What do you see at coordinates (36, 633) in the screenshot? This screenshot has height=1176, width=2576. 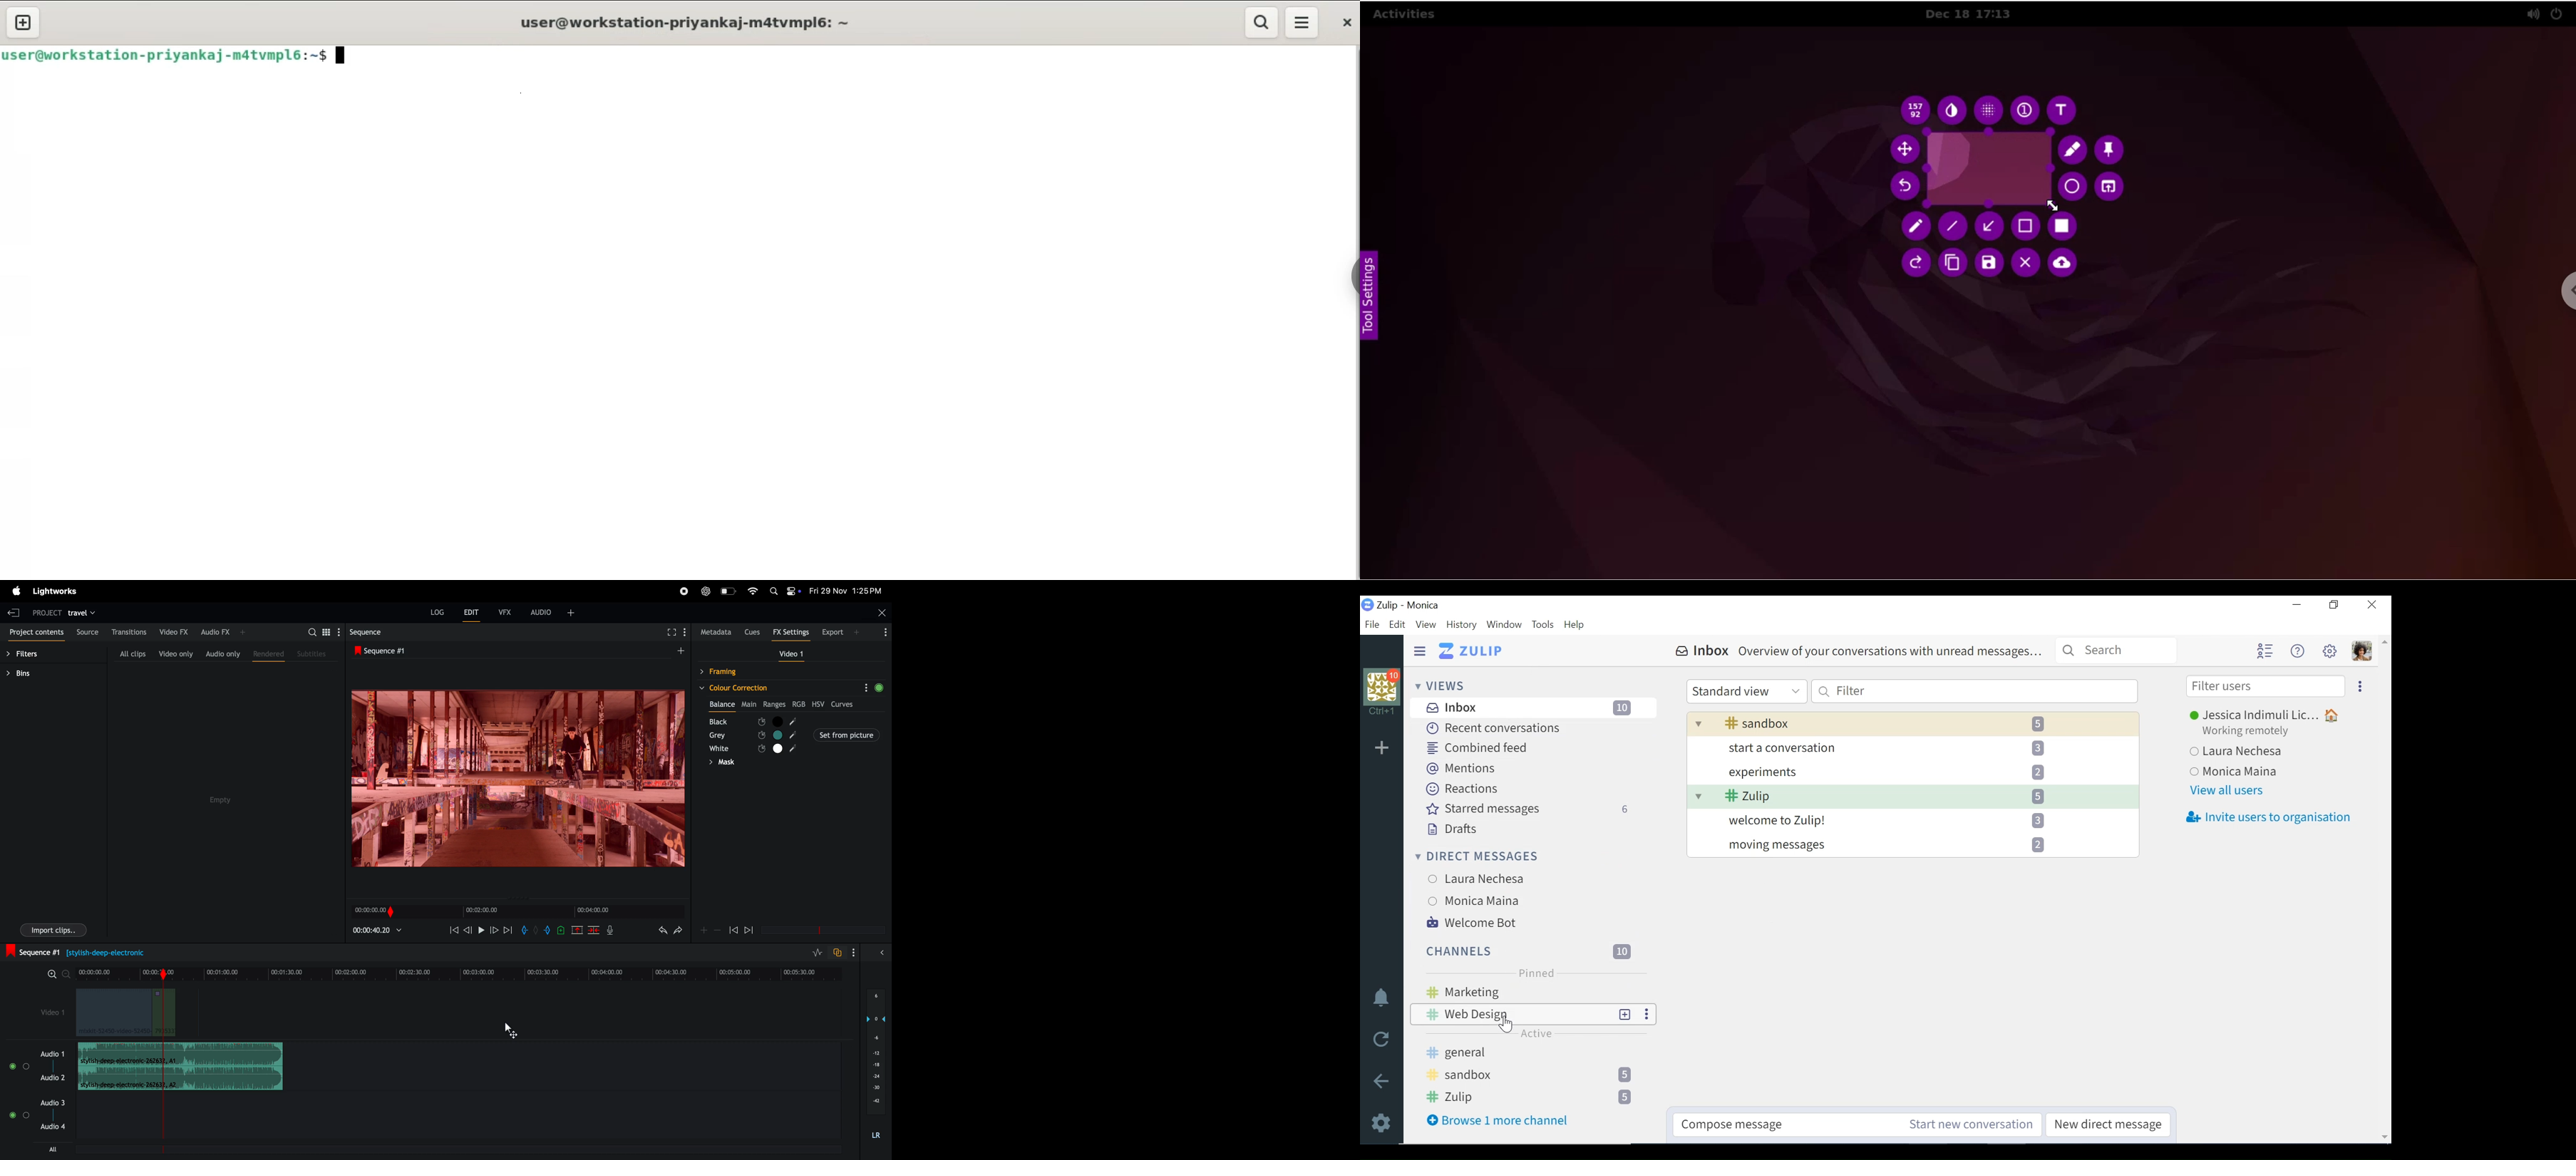 I see `project contents` at bounding box center [36, 633].